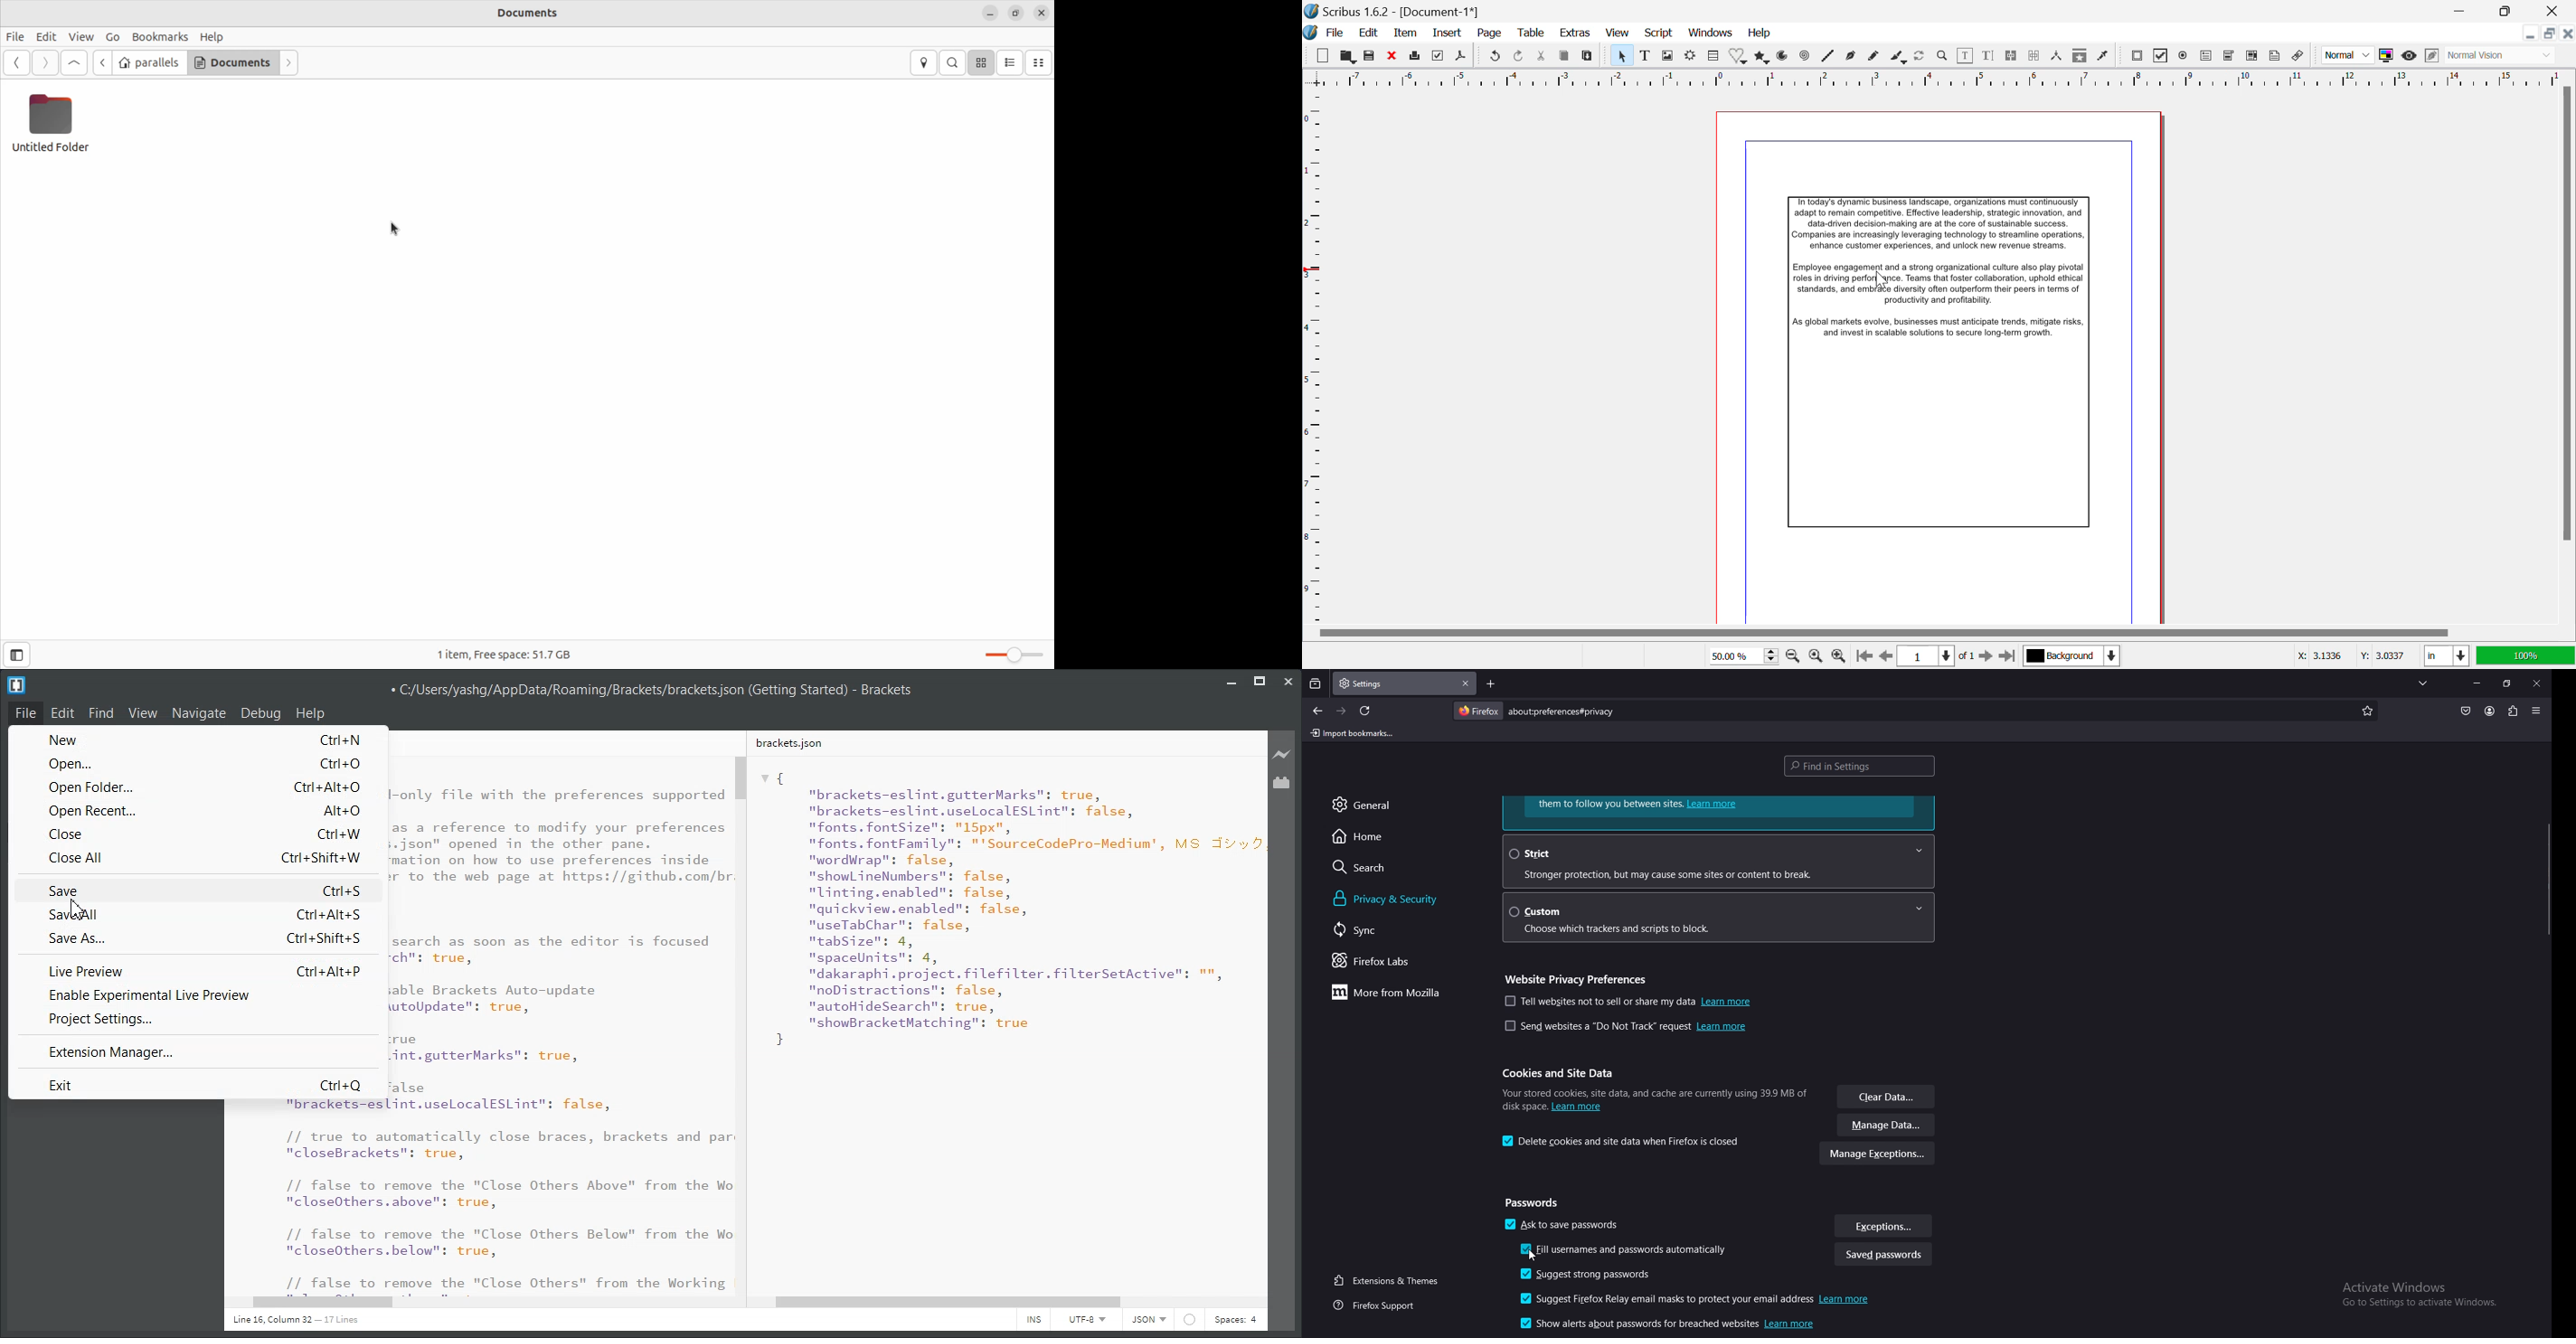 The width and height of the screenshot is (2576, 1344). I want to click on import bookmarks, so click(1352, 734).